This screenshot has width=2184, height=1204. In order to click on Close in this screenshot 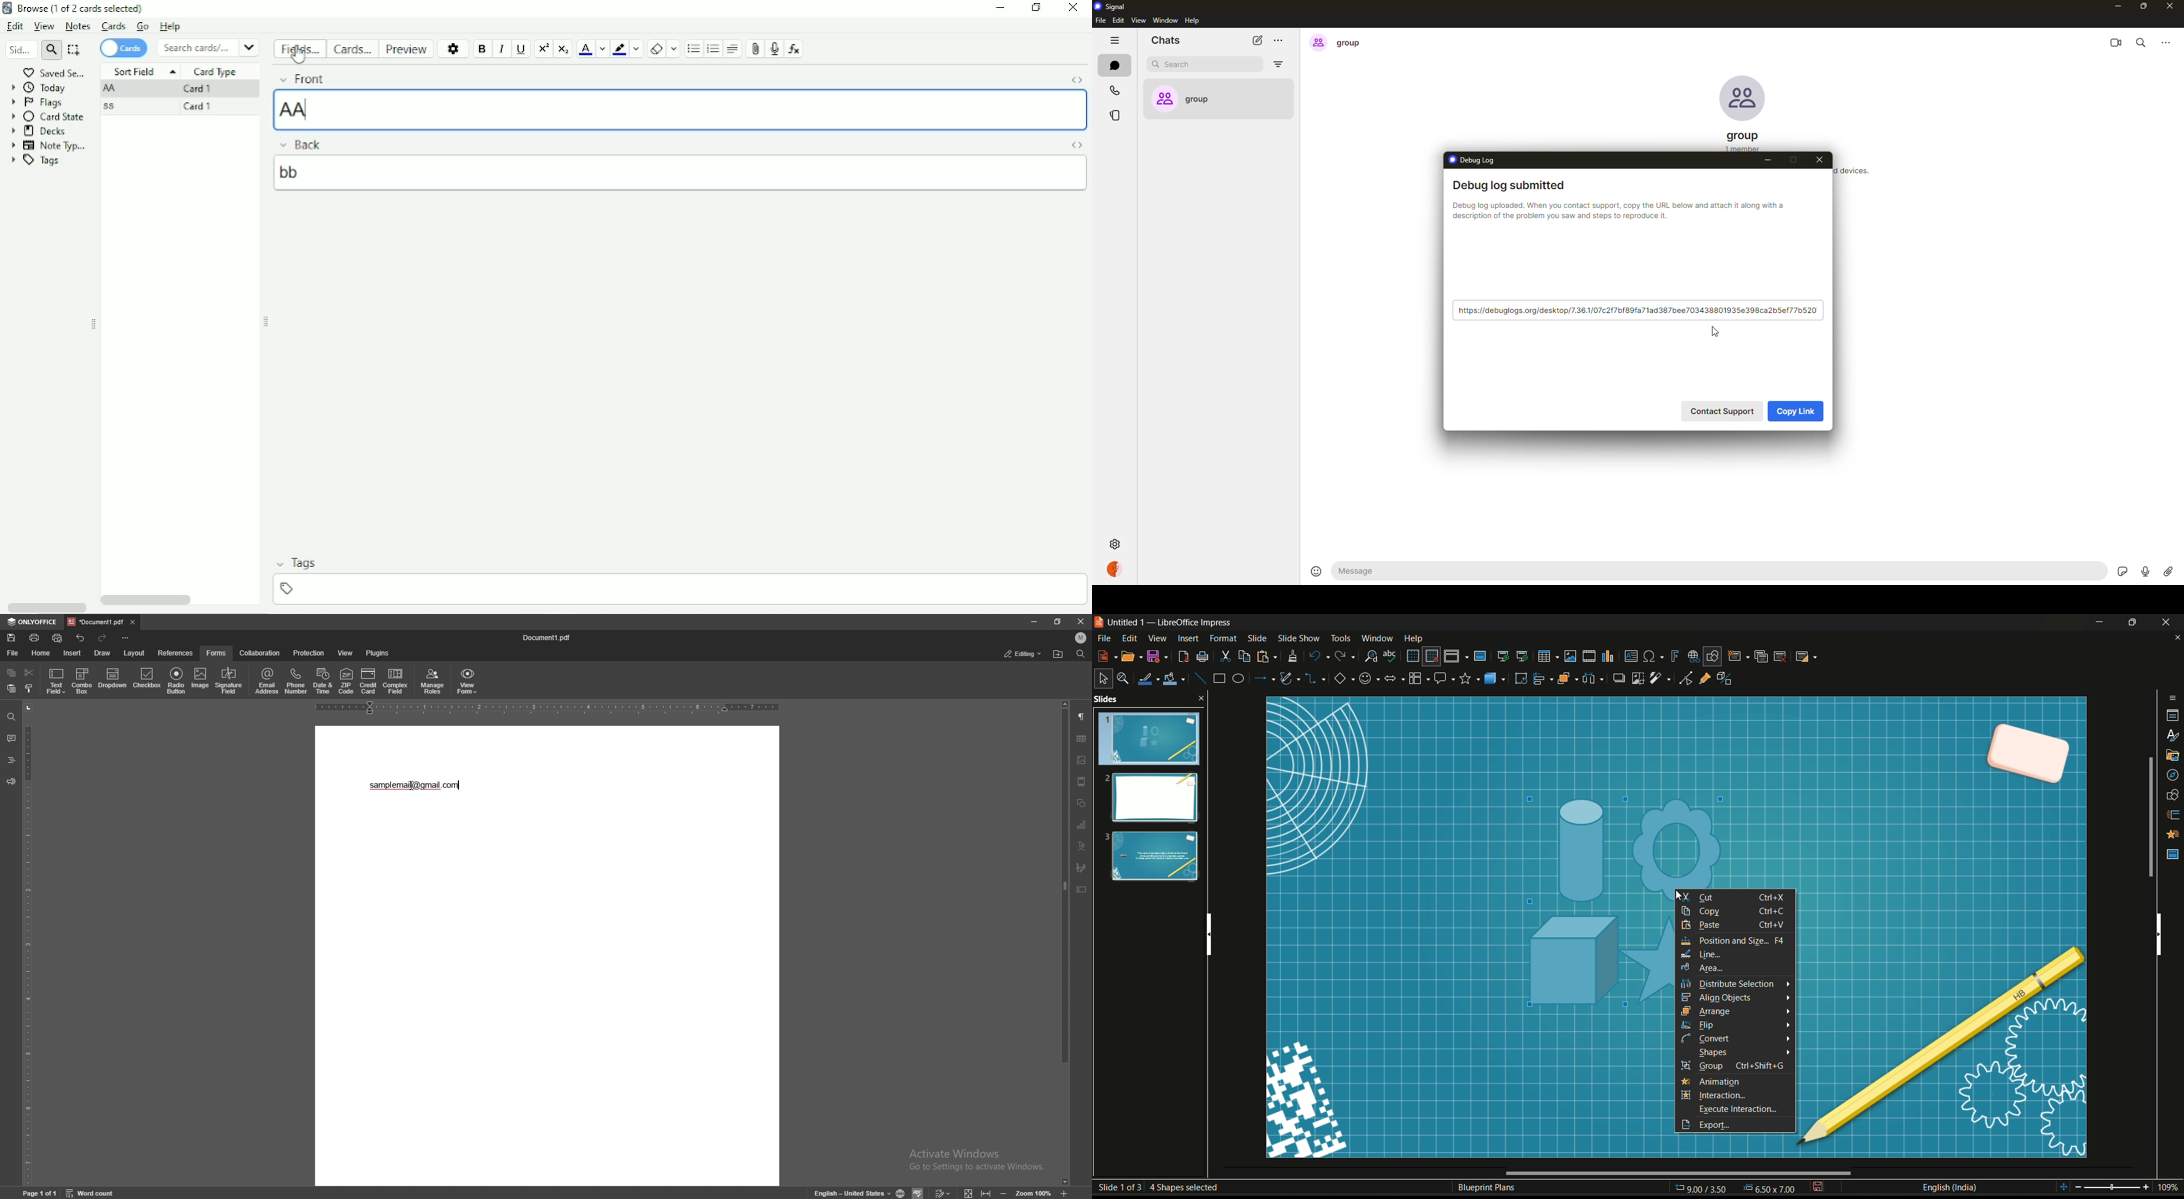, I will do `click(1073, 9)`.